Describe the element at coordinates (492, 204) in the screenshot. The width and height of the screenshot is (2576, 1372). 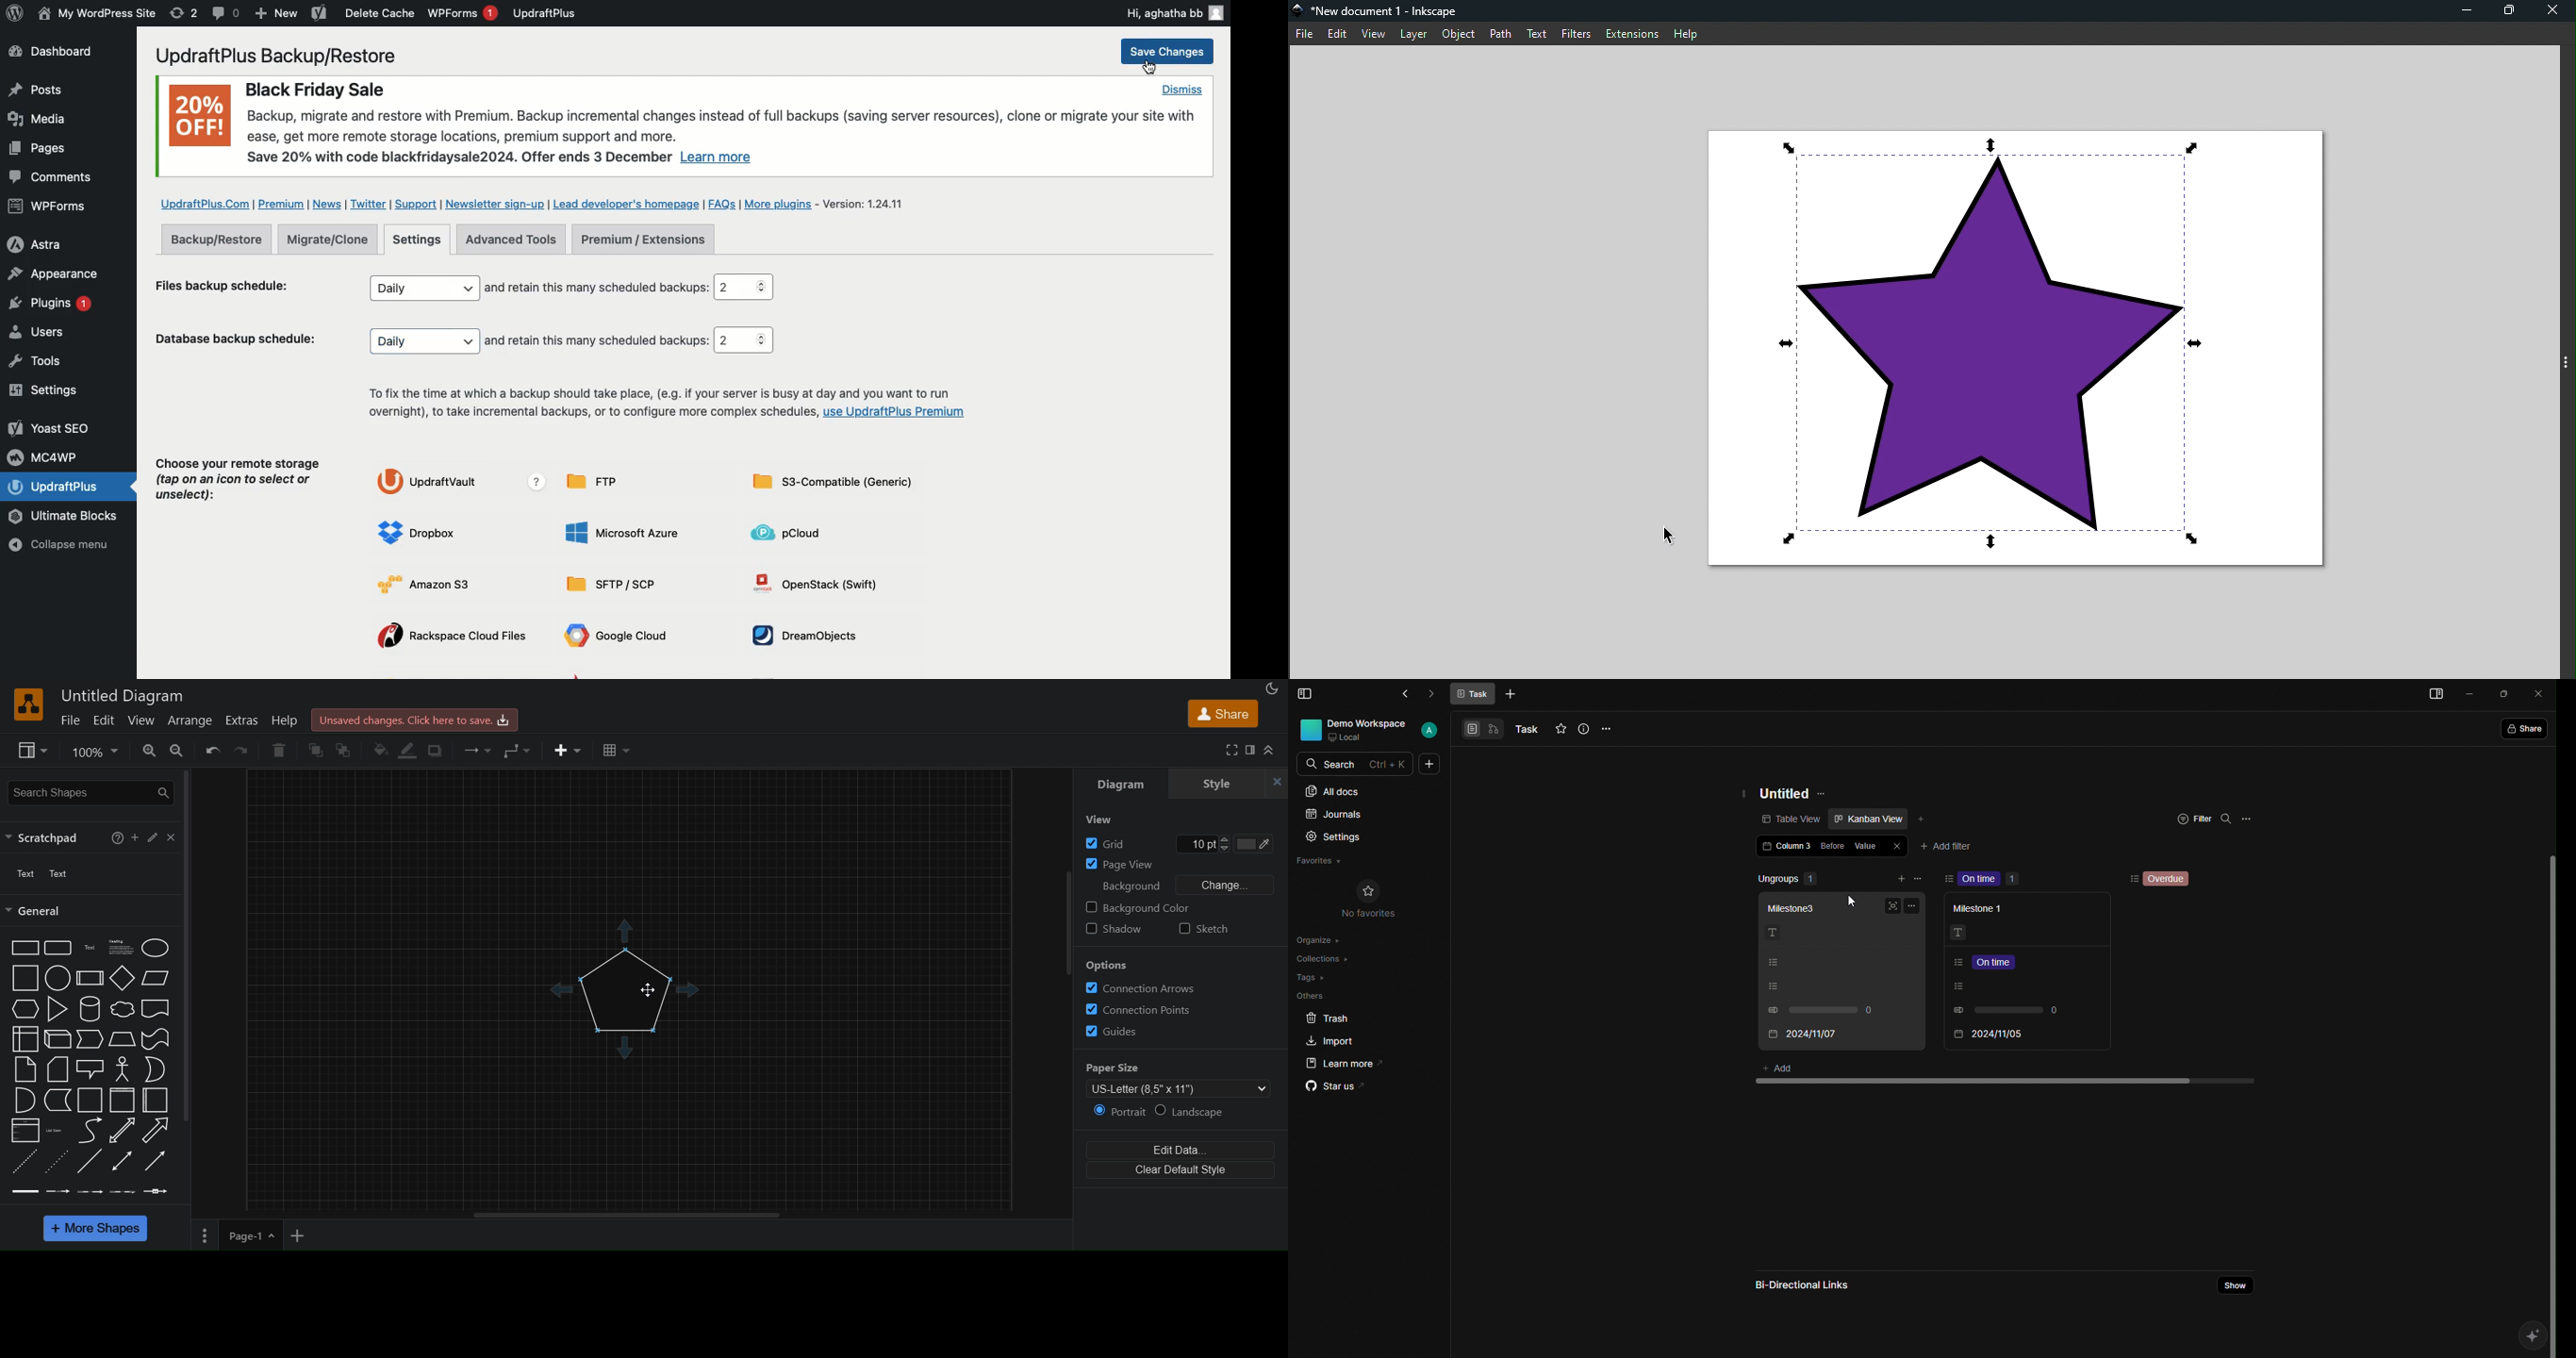
I see `Newsletter sign up` at that location.